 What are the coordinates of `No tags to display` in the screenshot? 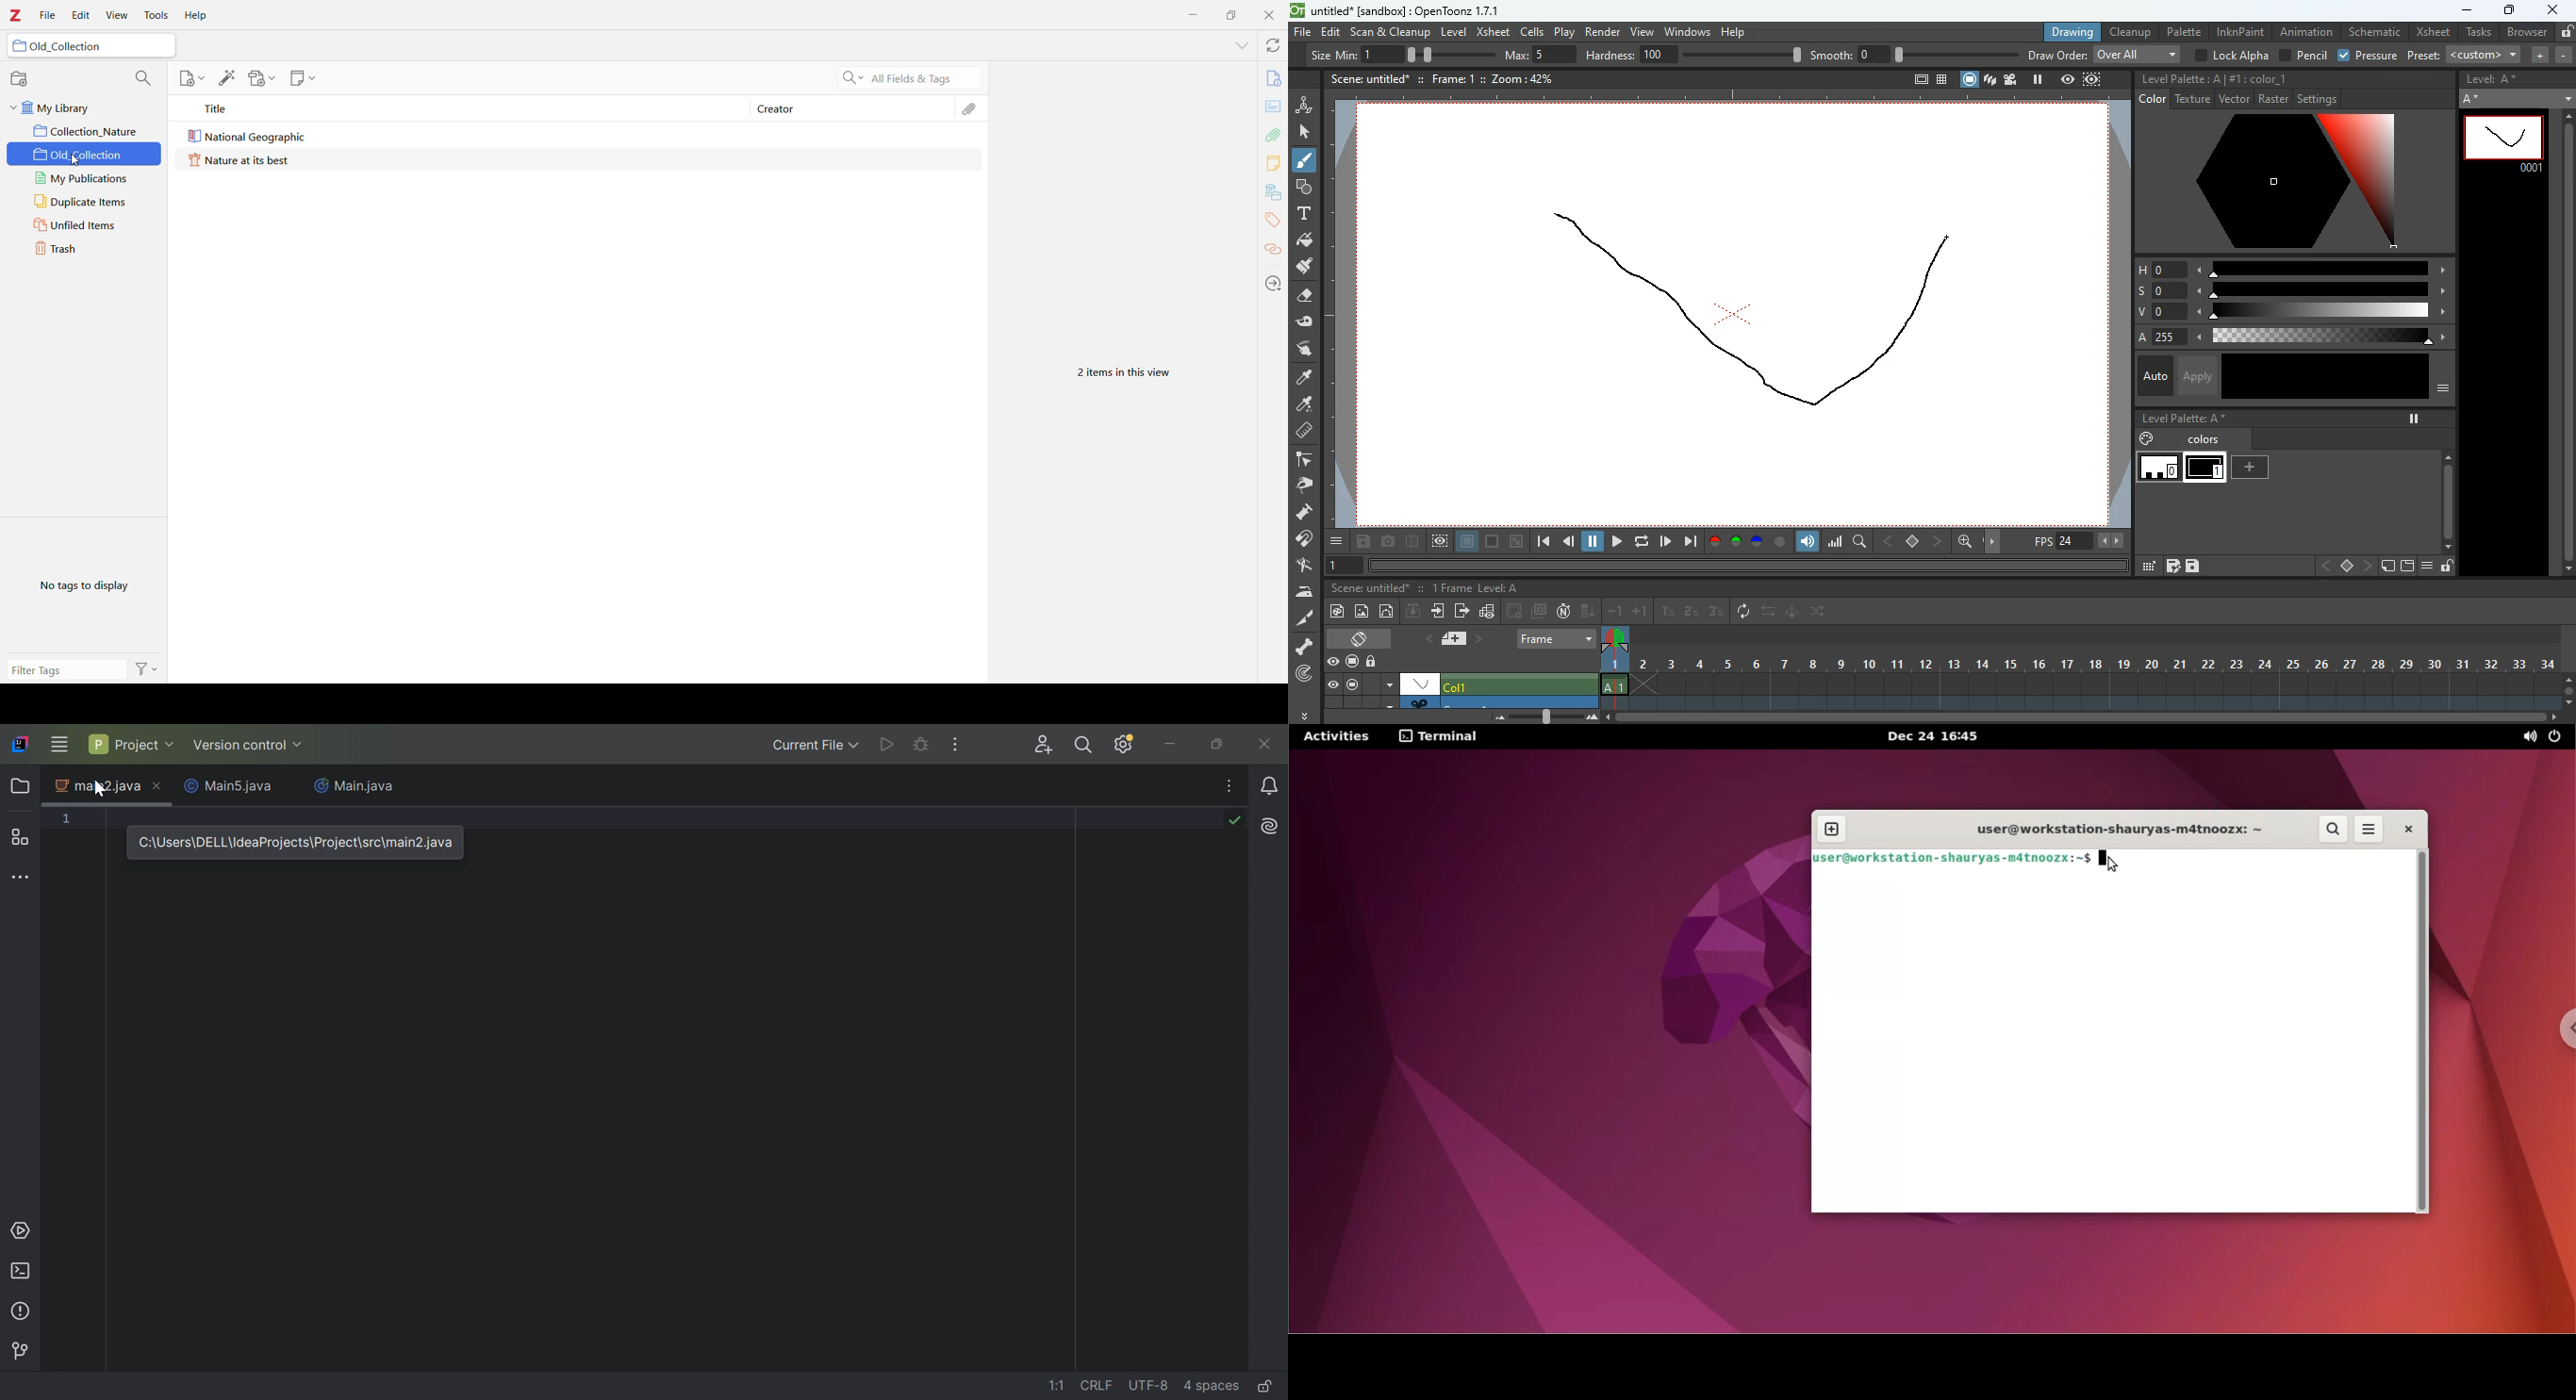 It's located at (84, 586).